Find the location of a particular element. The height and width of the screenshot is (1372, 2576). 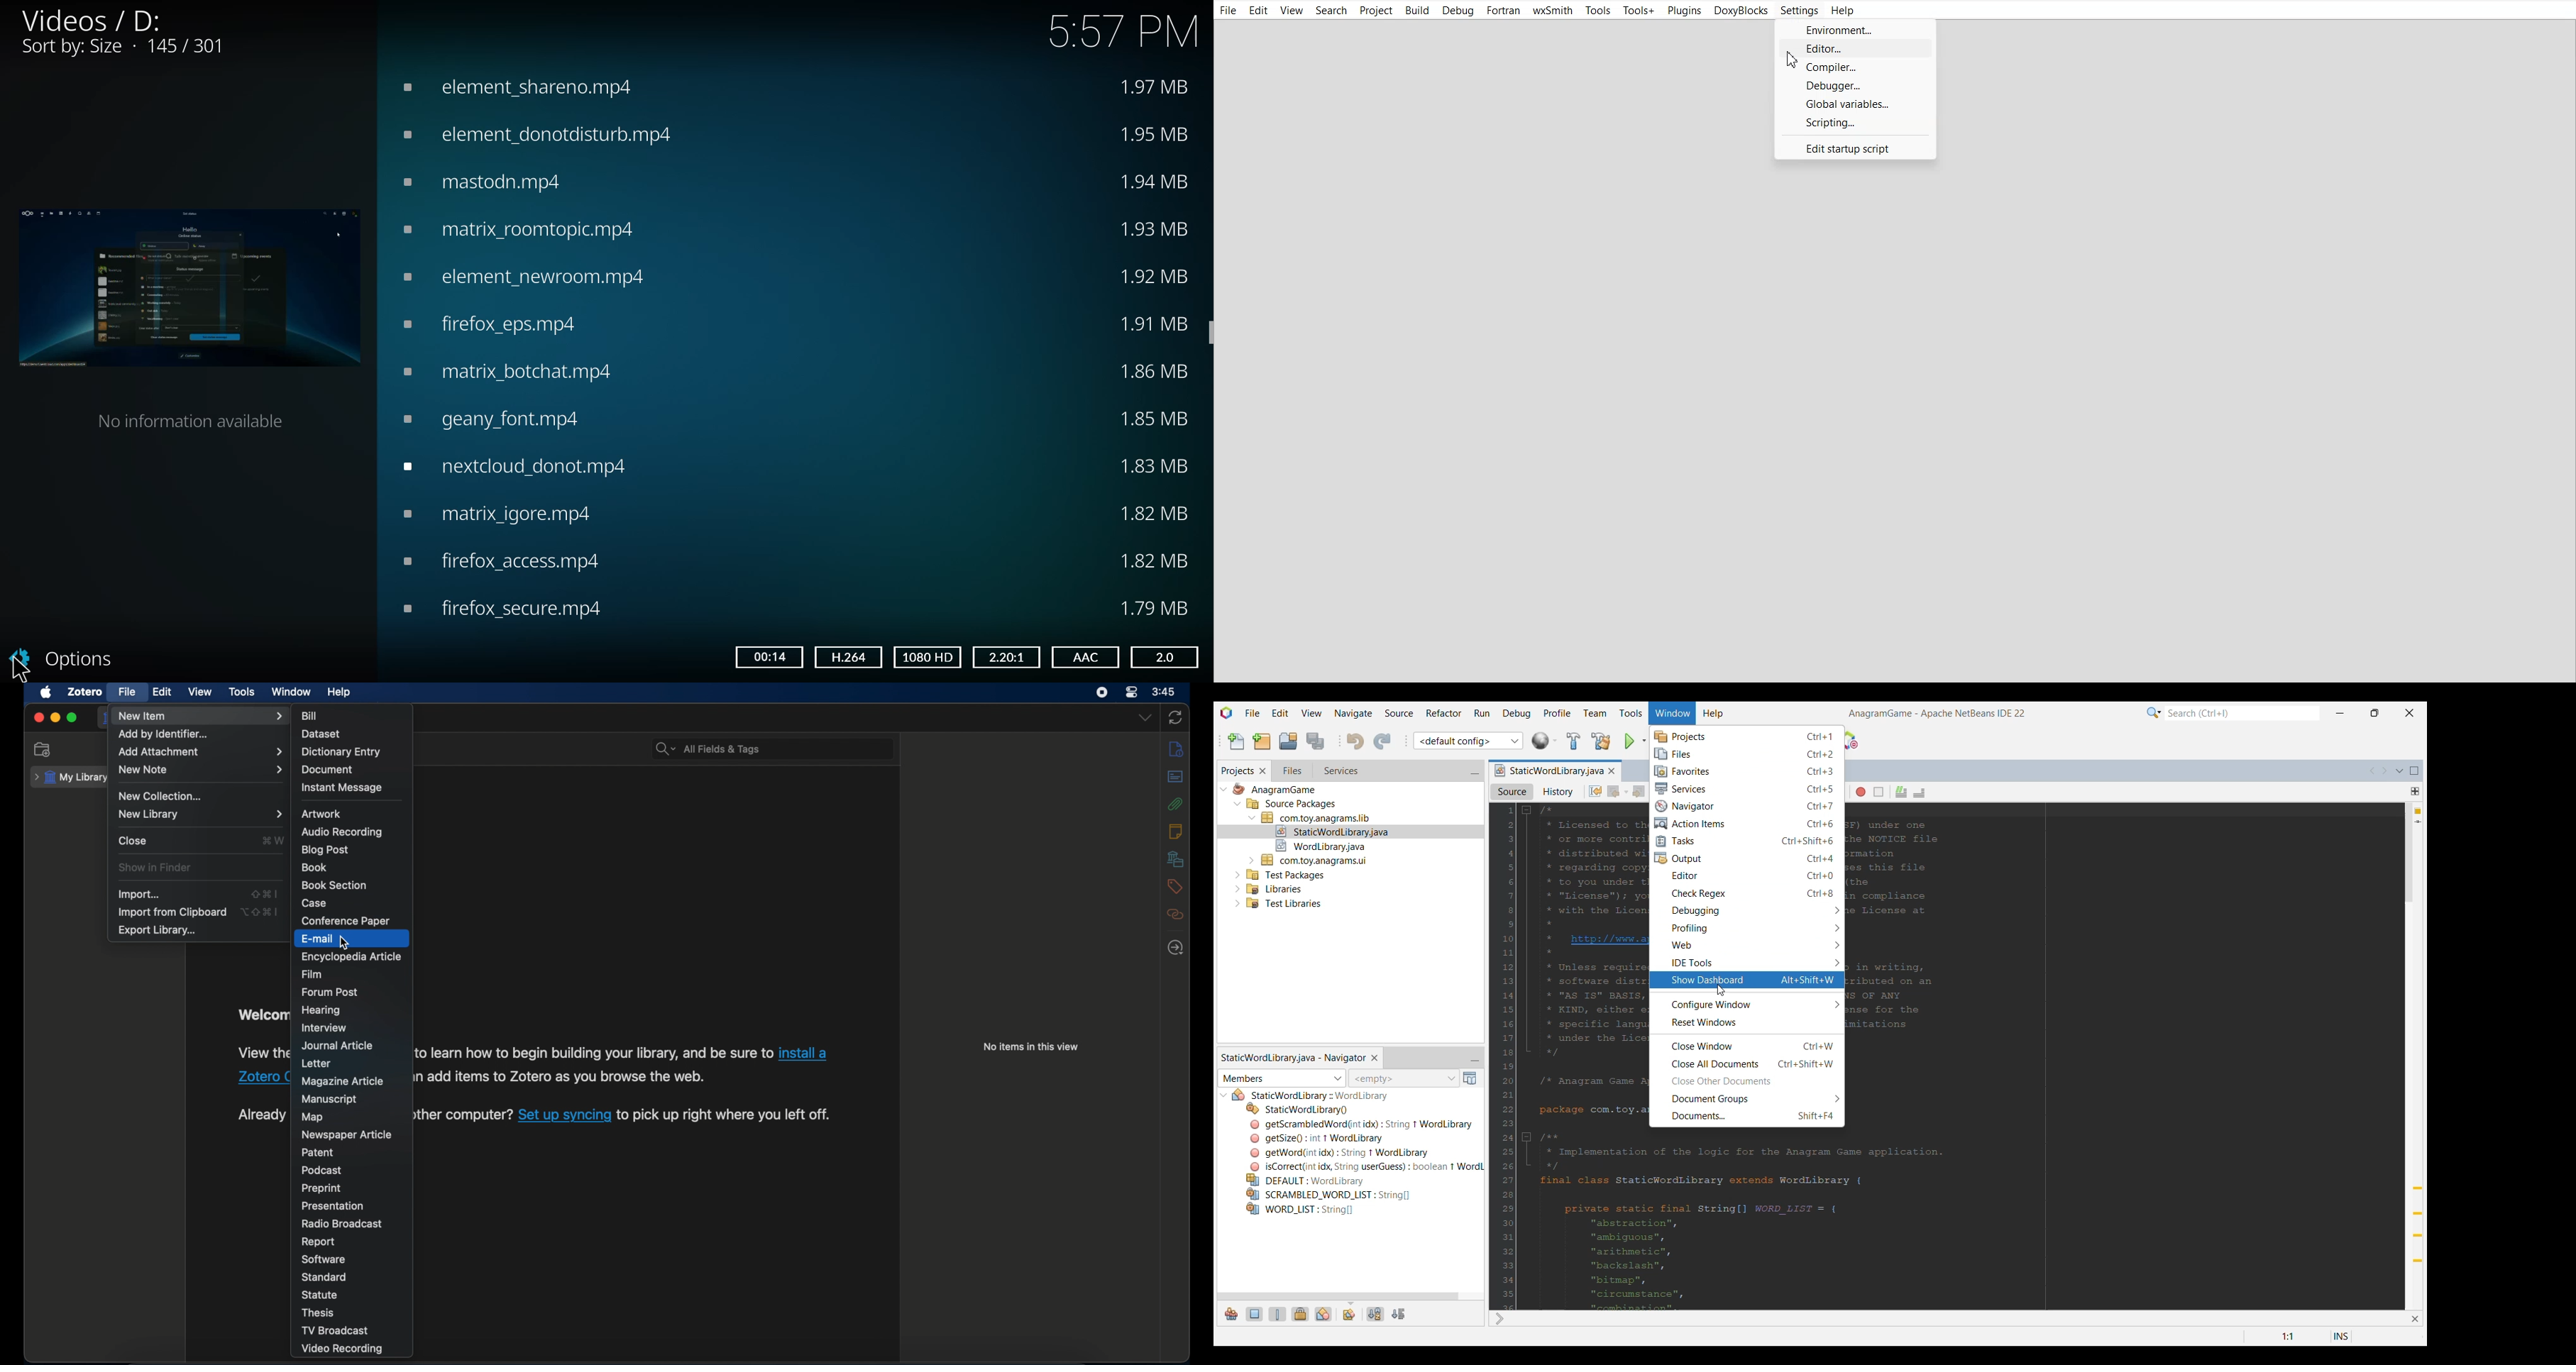

file is located at coordinates (128, 693).